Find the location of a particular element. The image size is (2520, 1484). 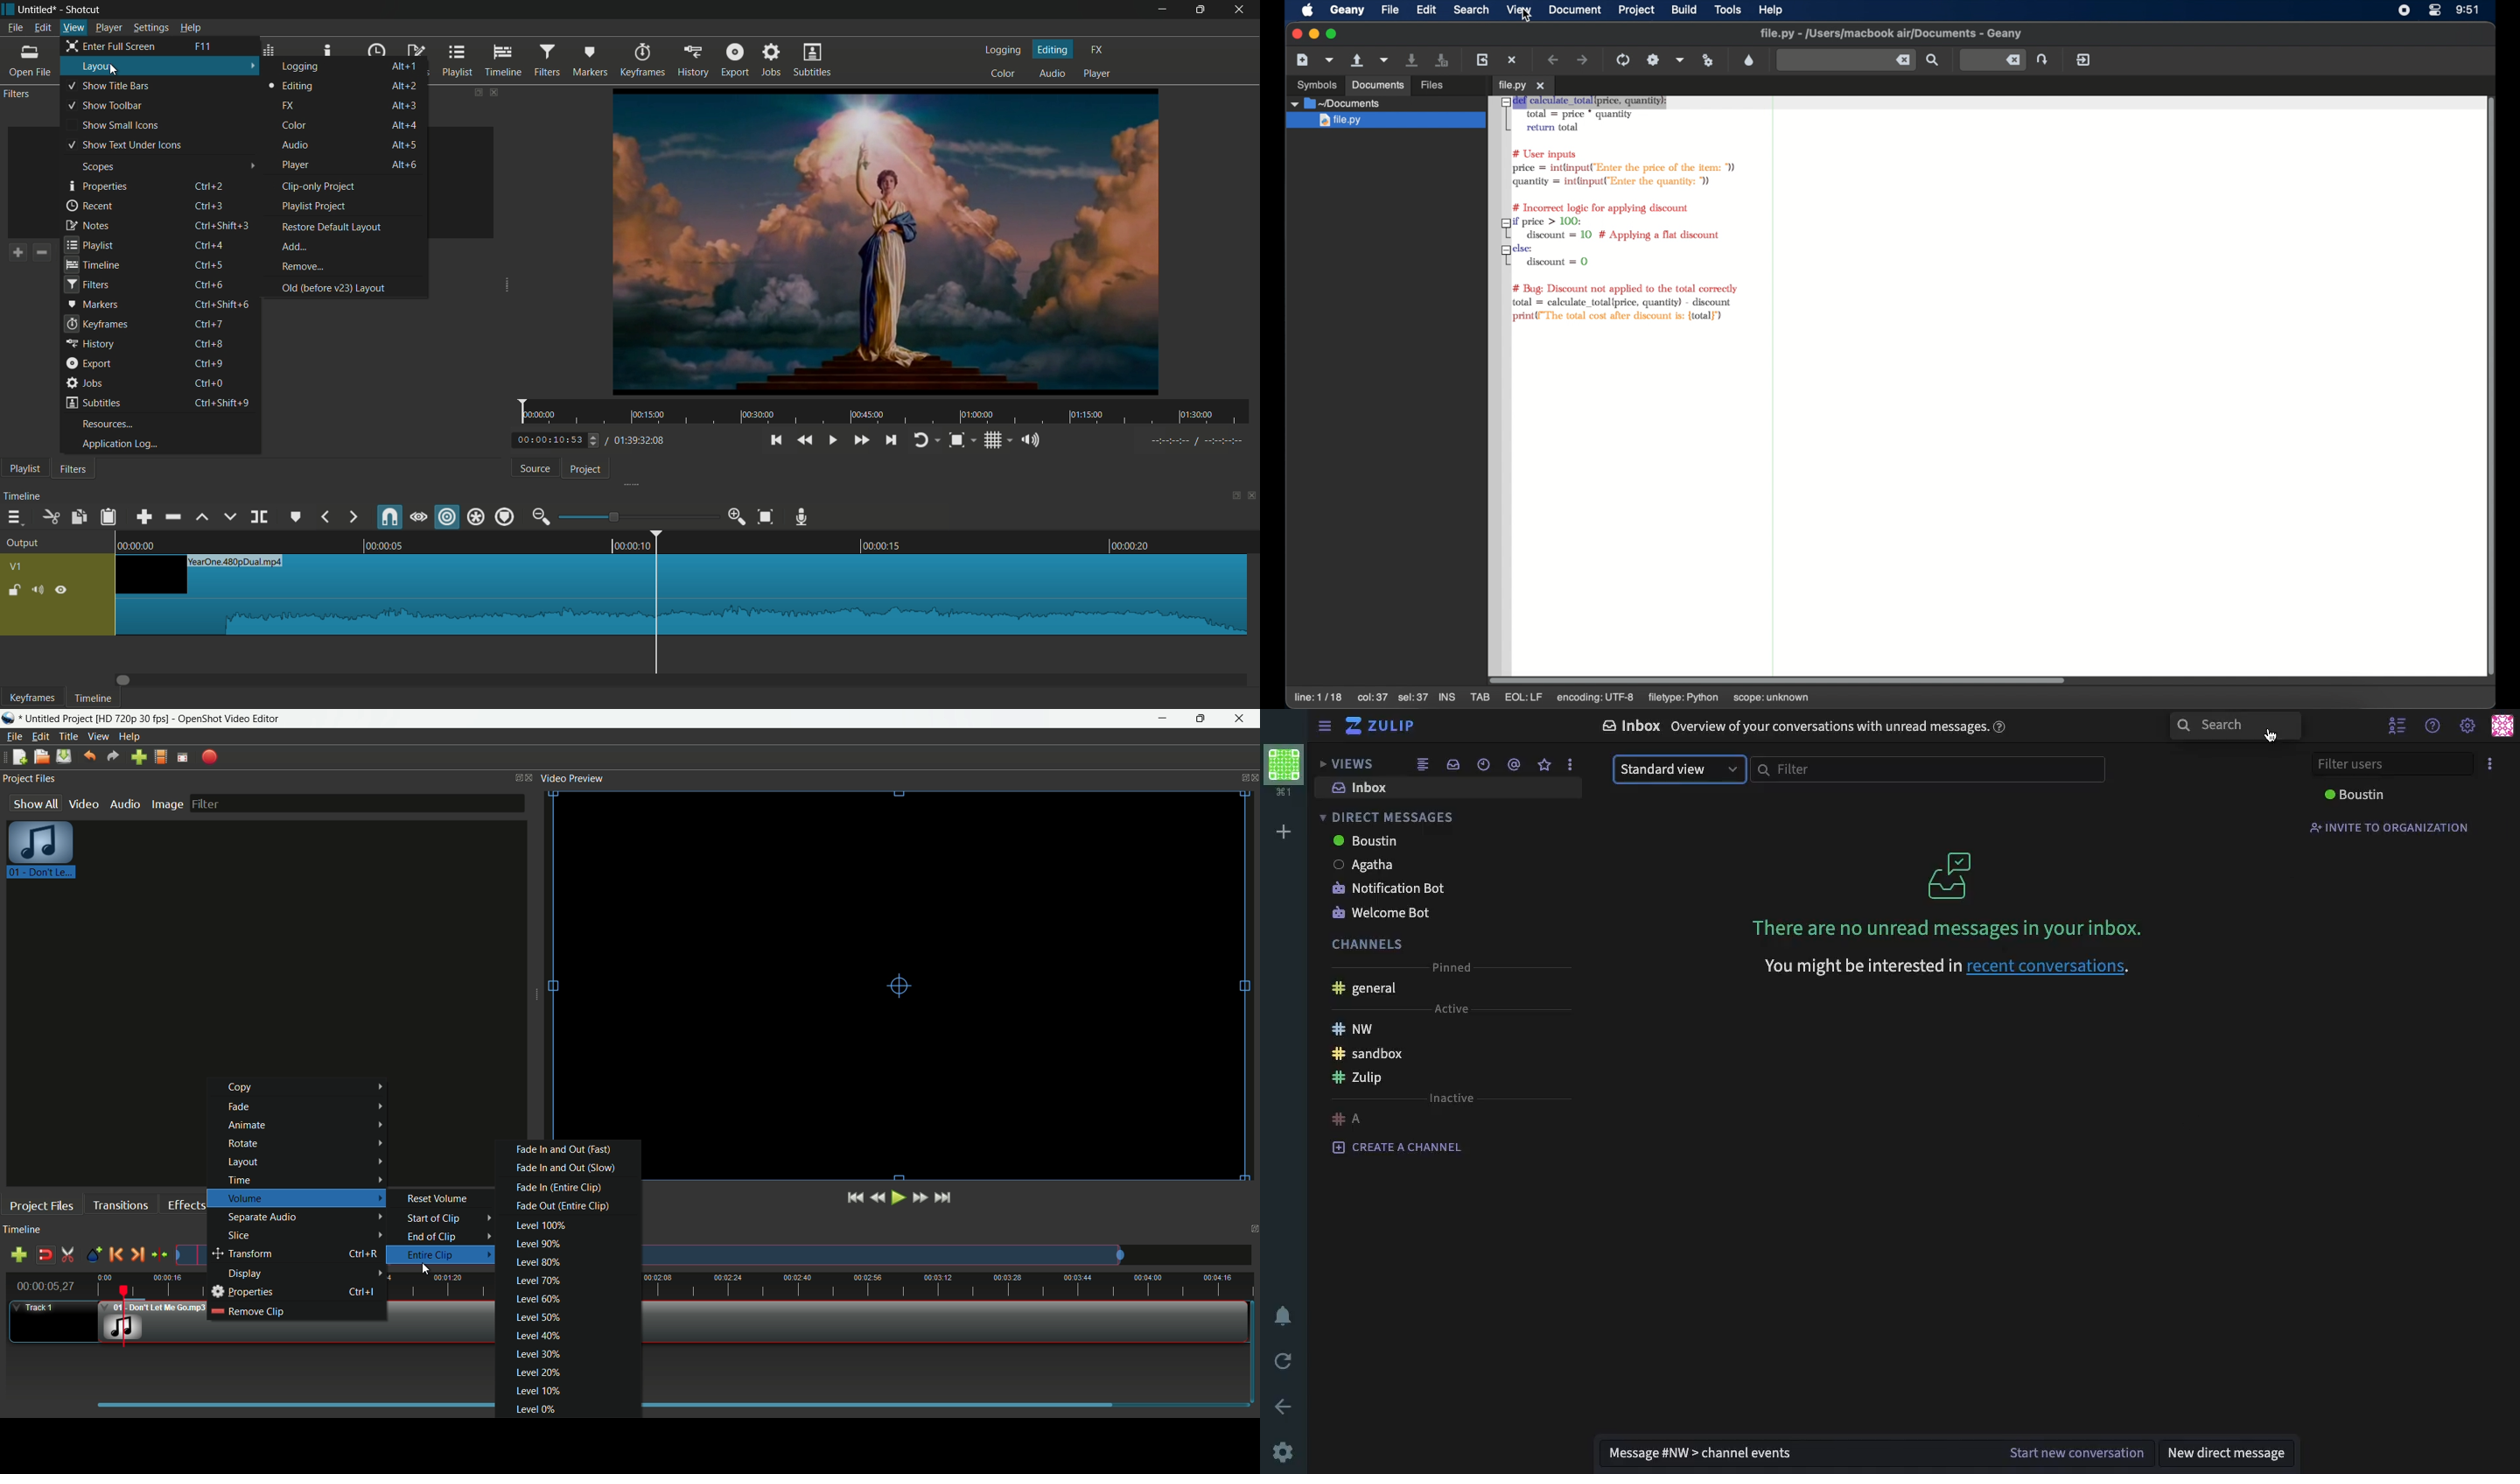

logging is located at coordinates (301, 66).